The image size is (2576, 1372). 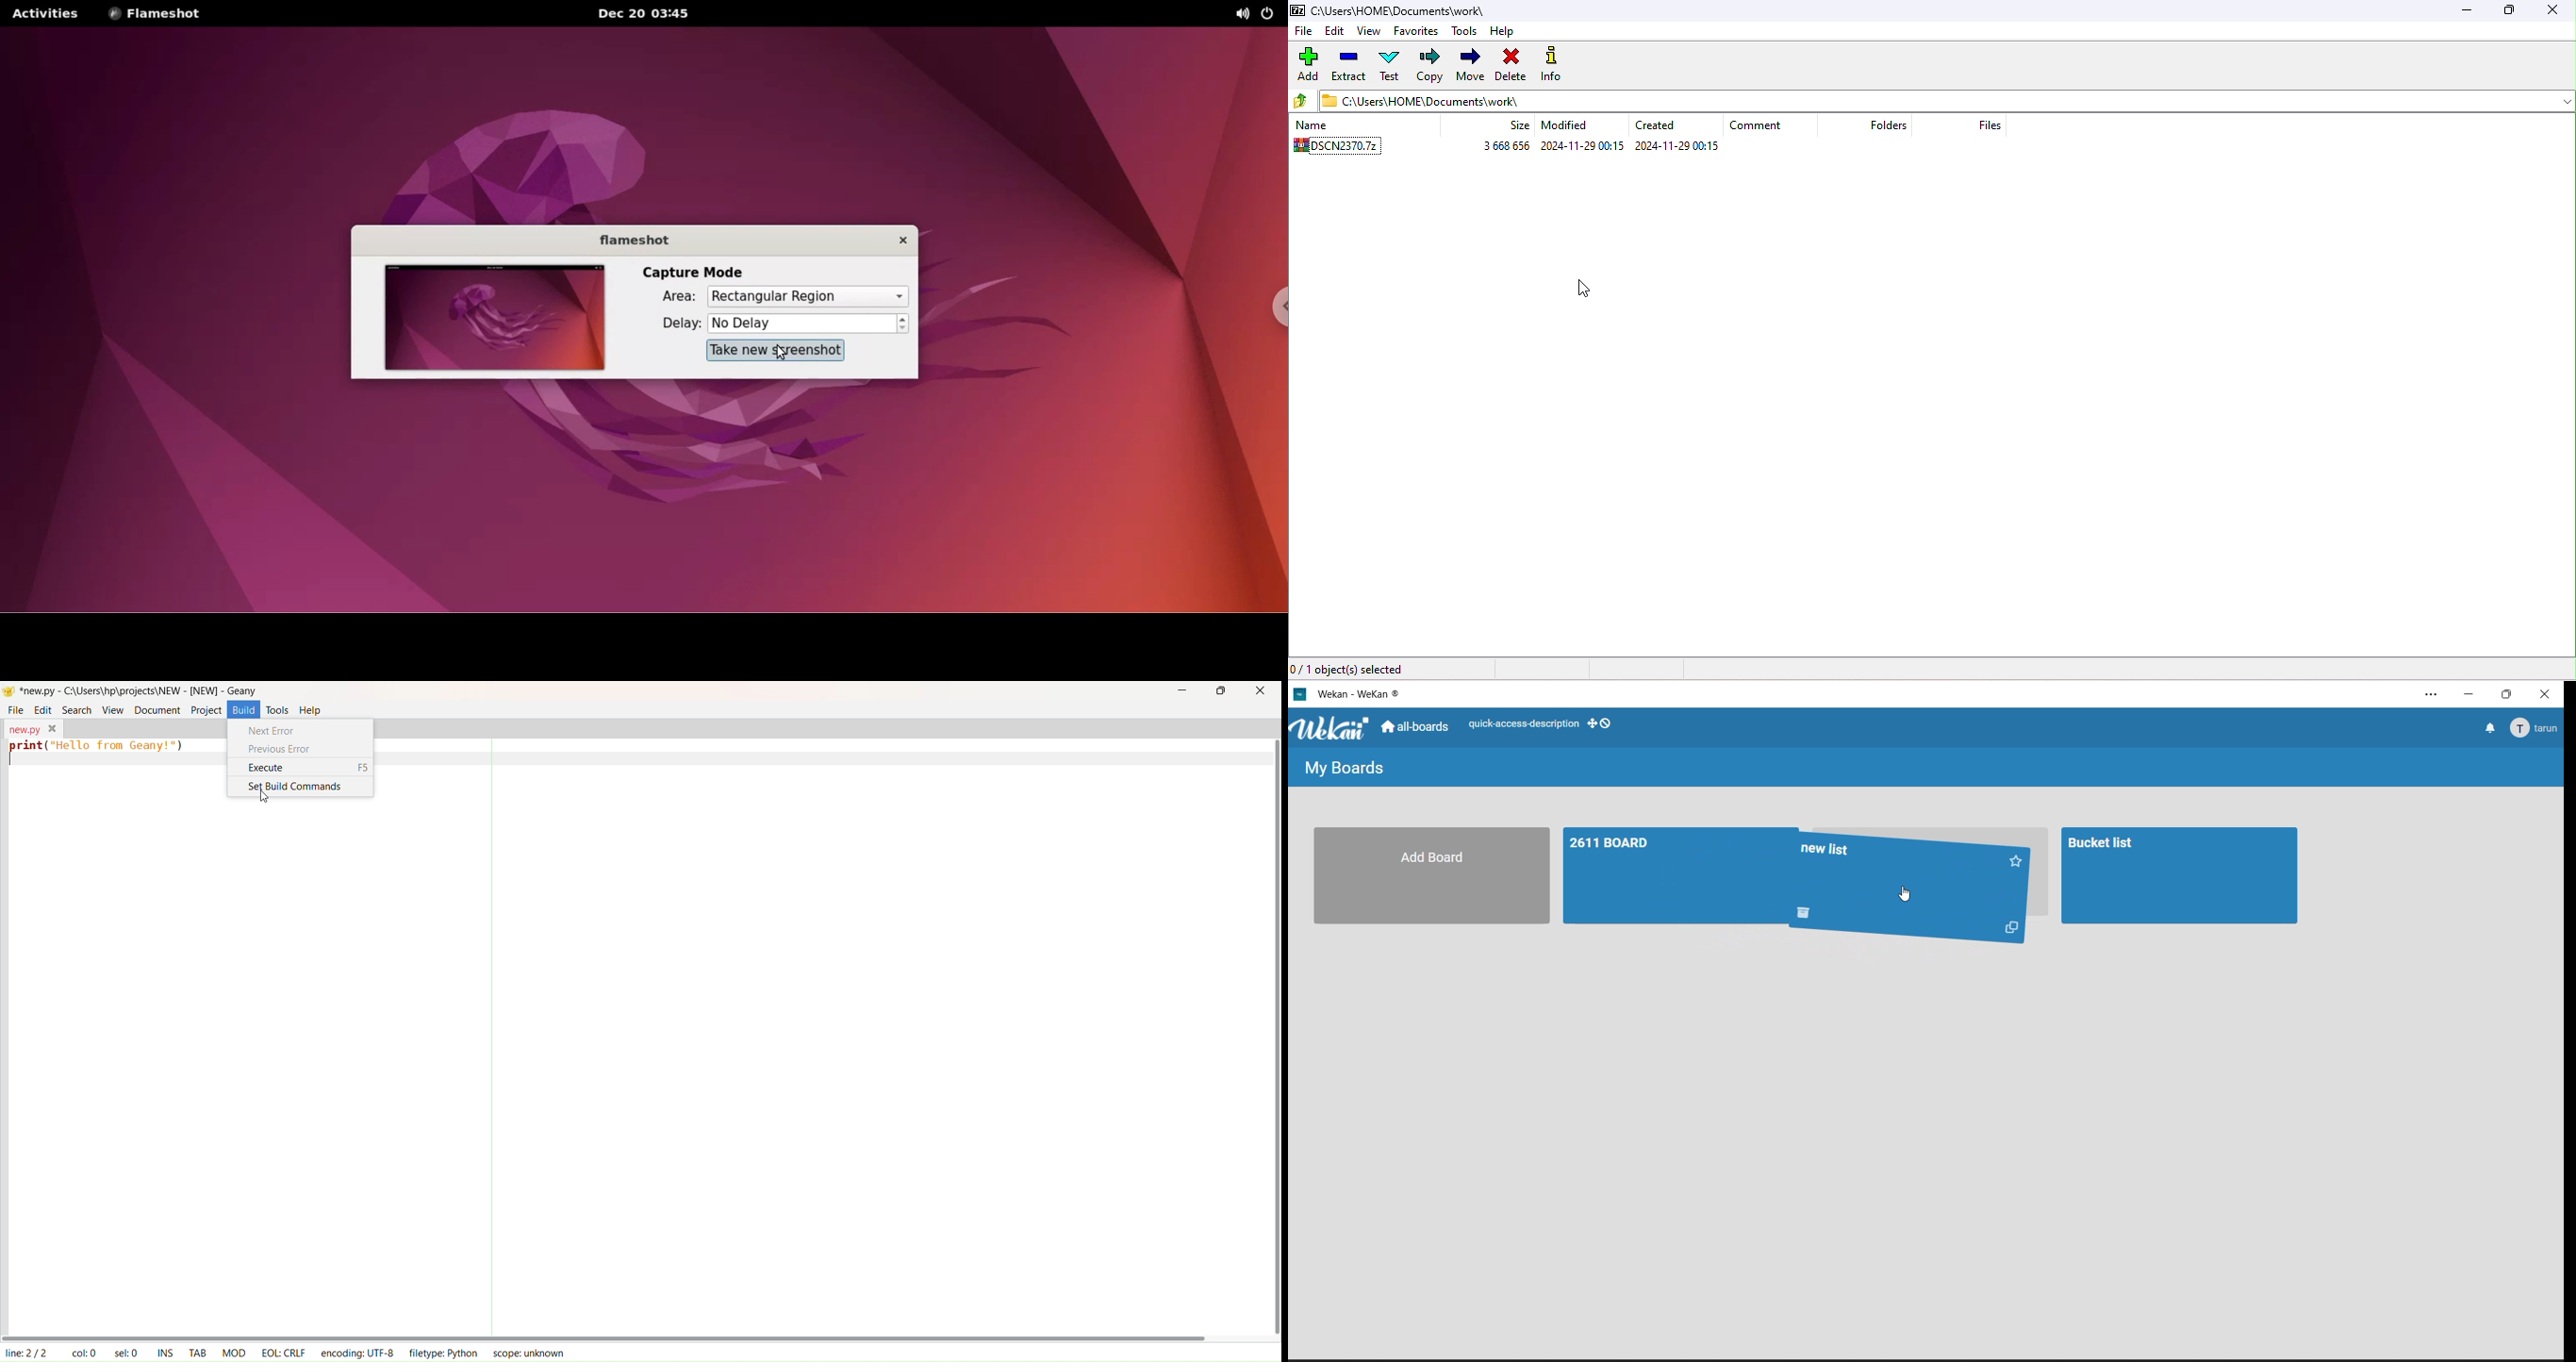 I want to click on favorites, so click(x=1417, y=31).